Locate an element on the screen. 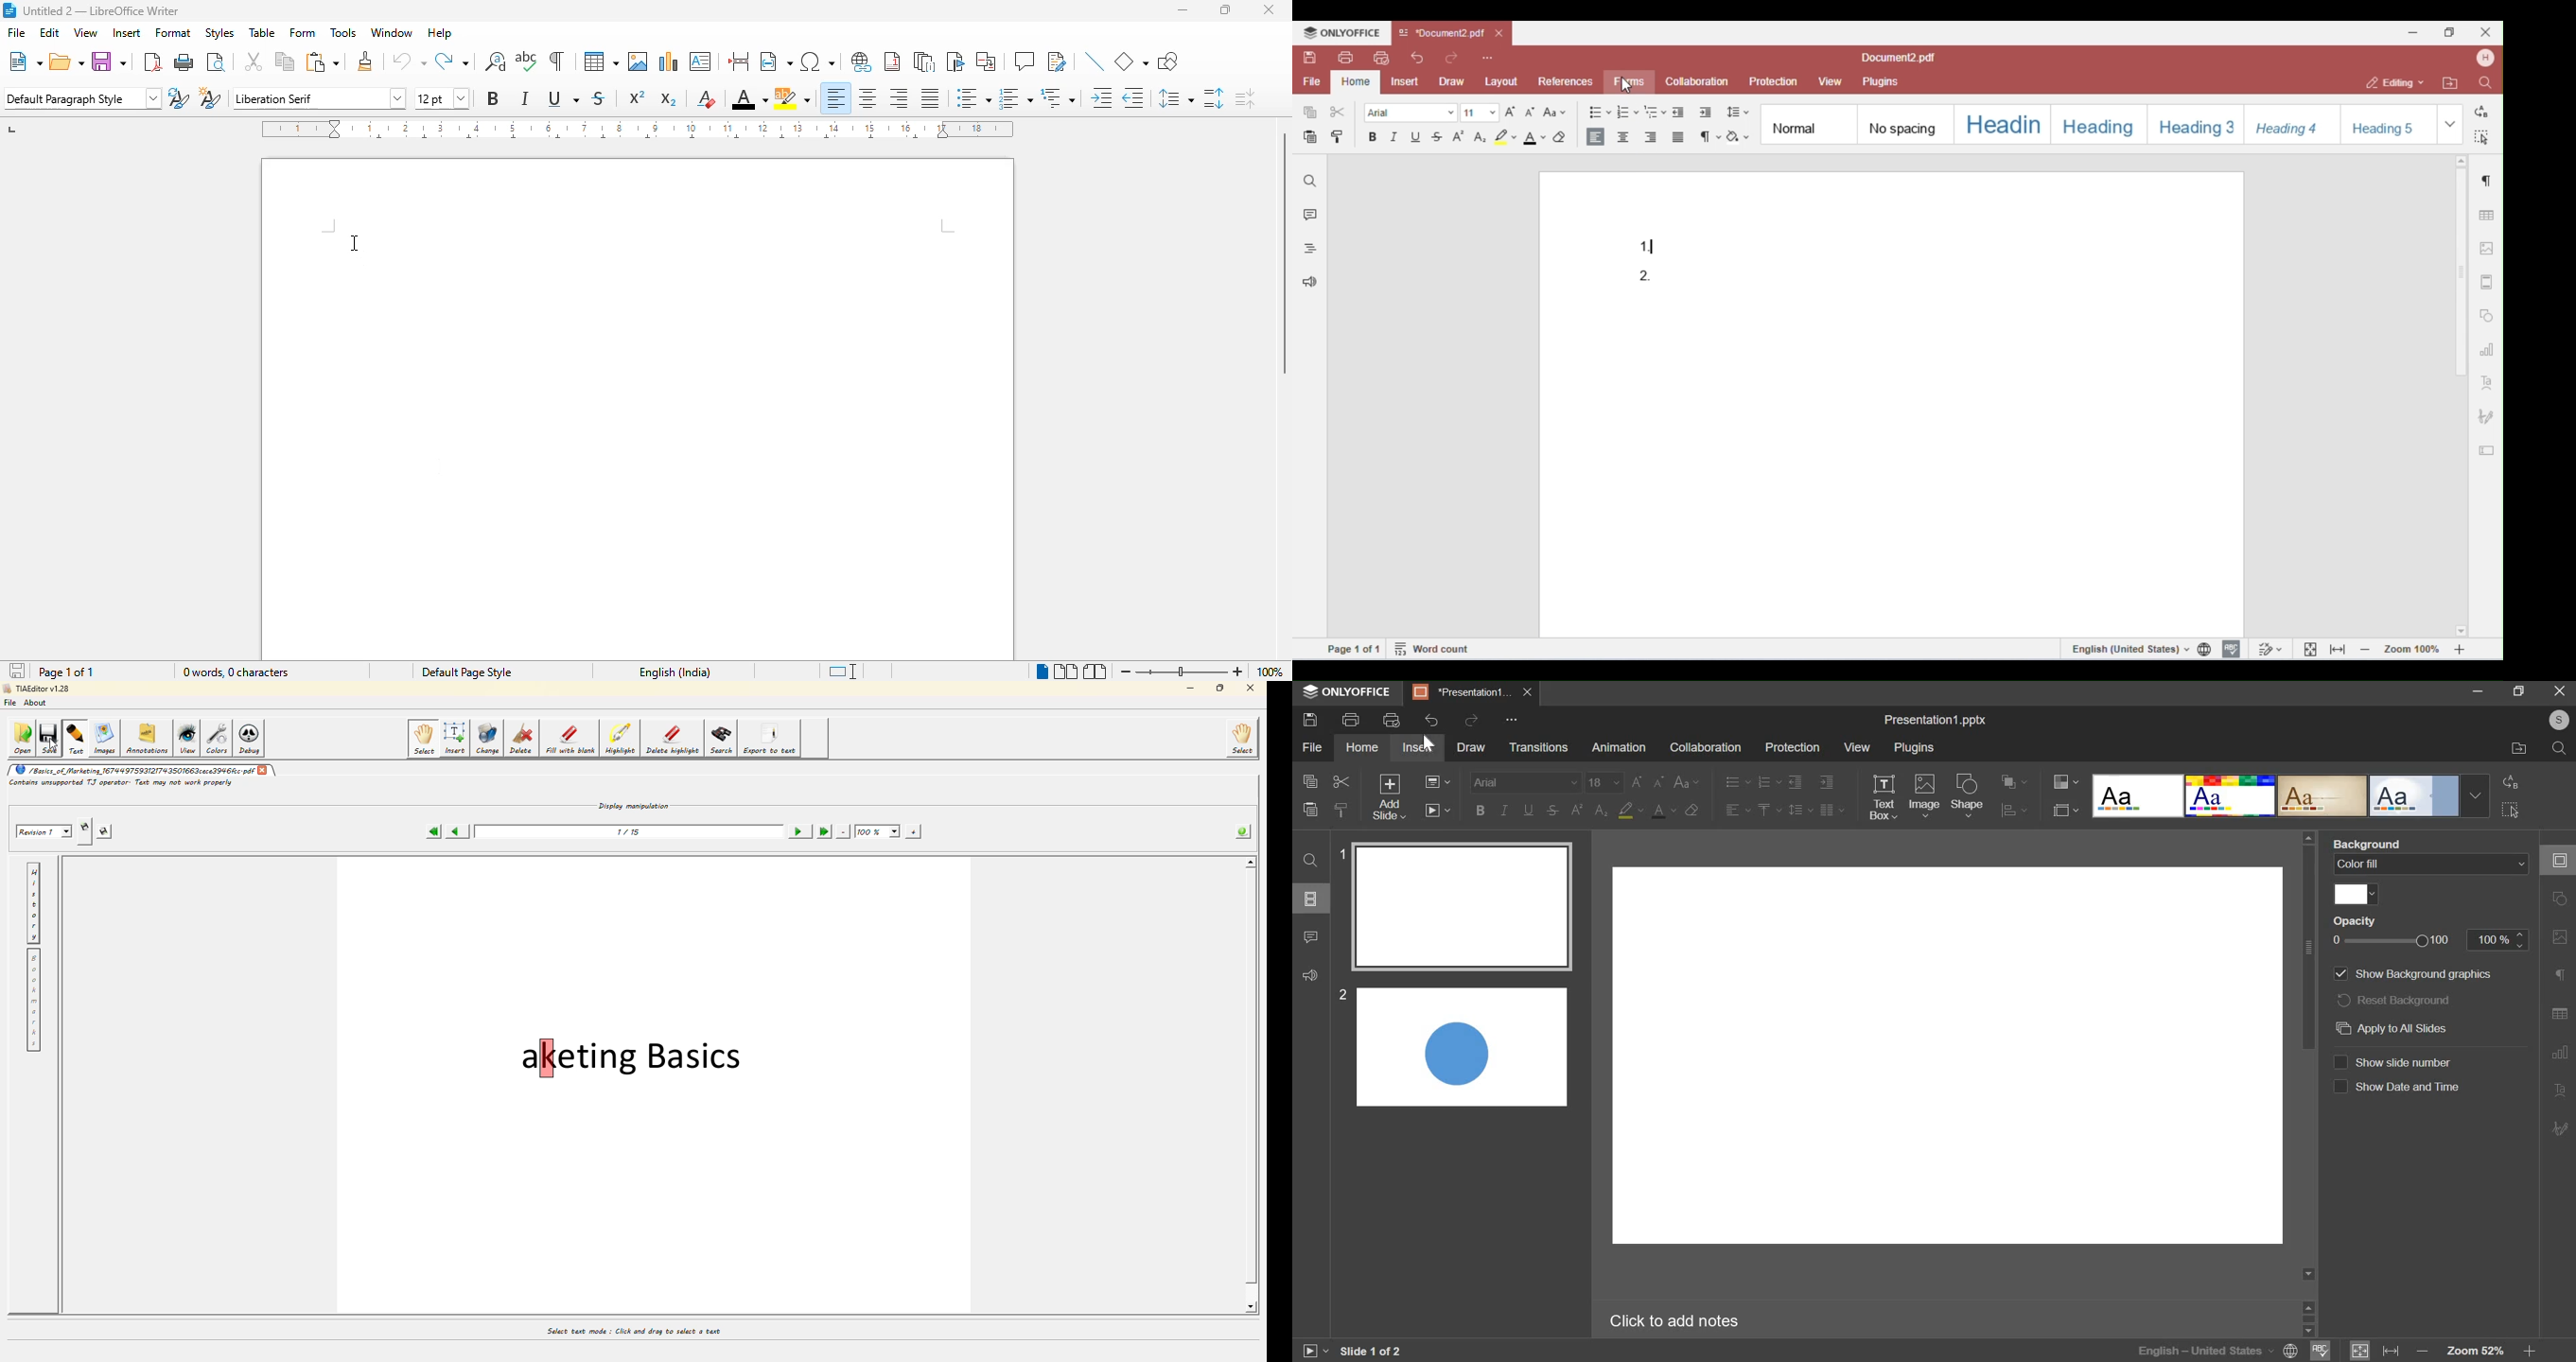 This screenshot has height=1372, width=2576. font name is located at coordinates (320, 98).